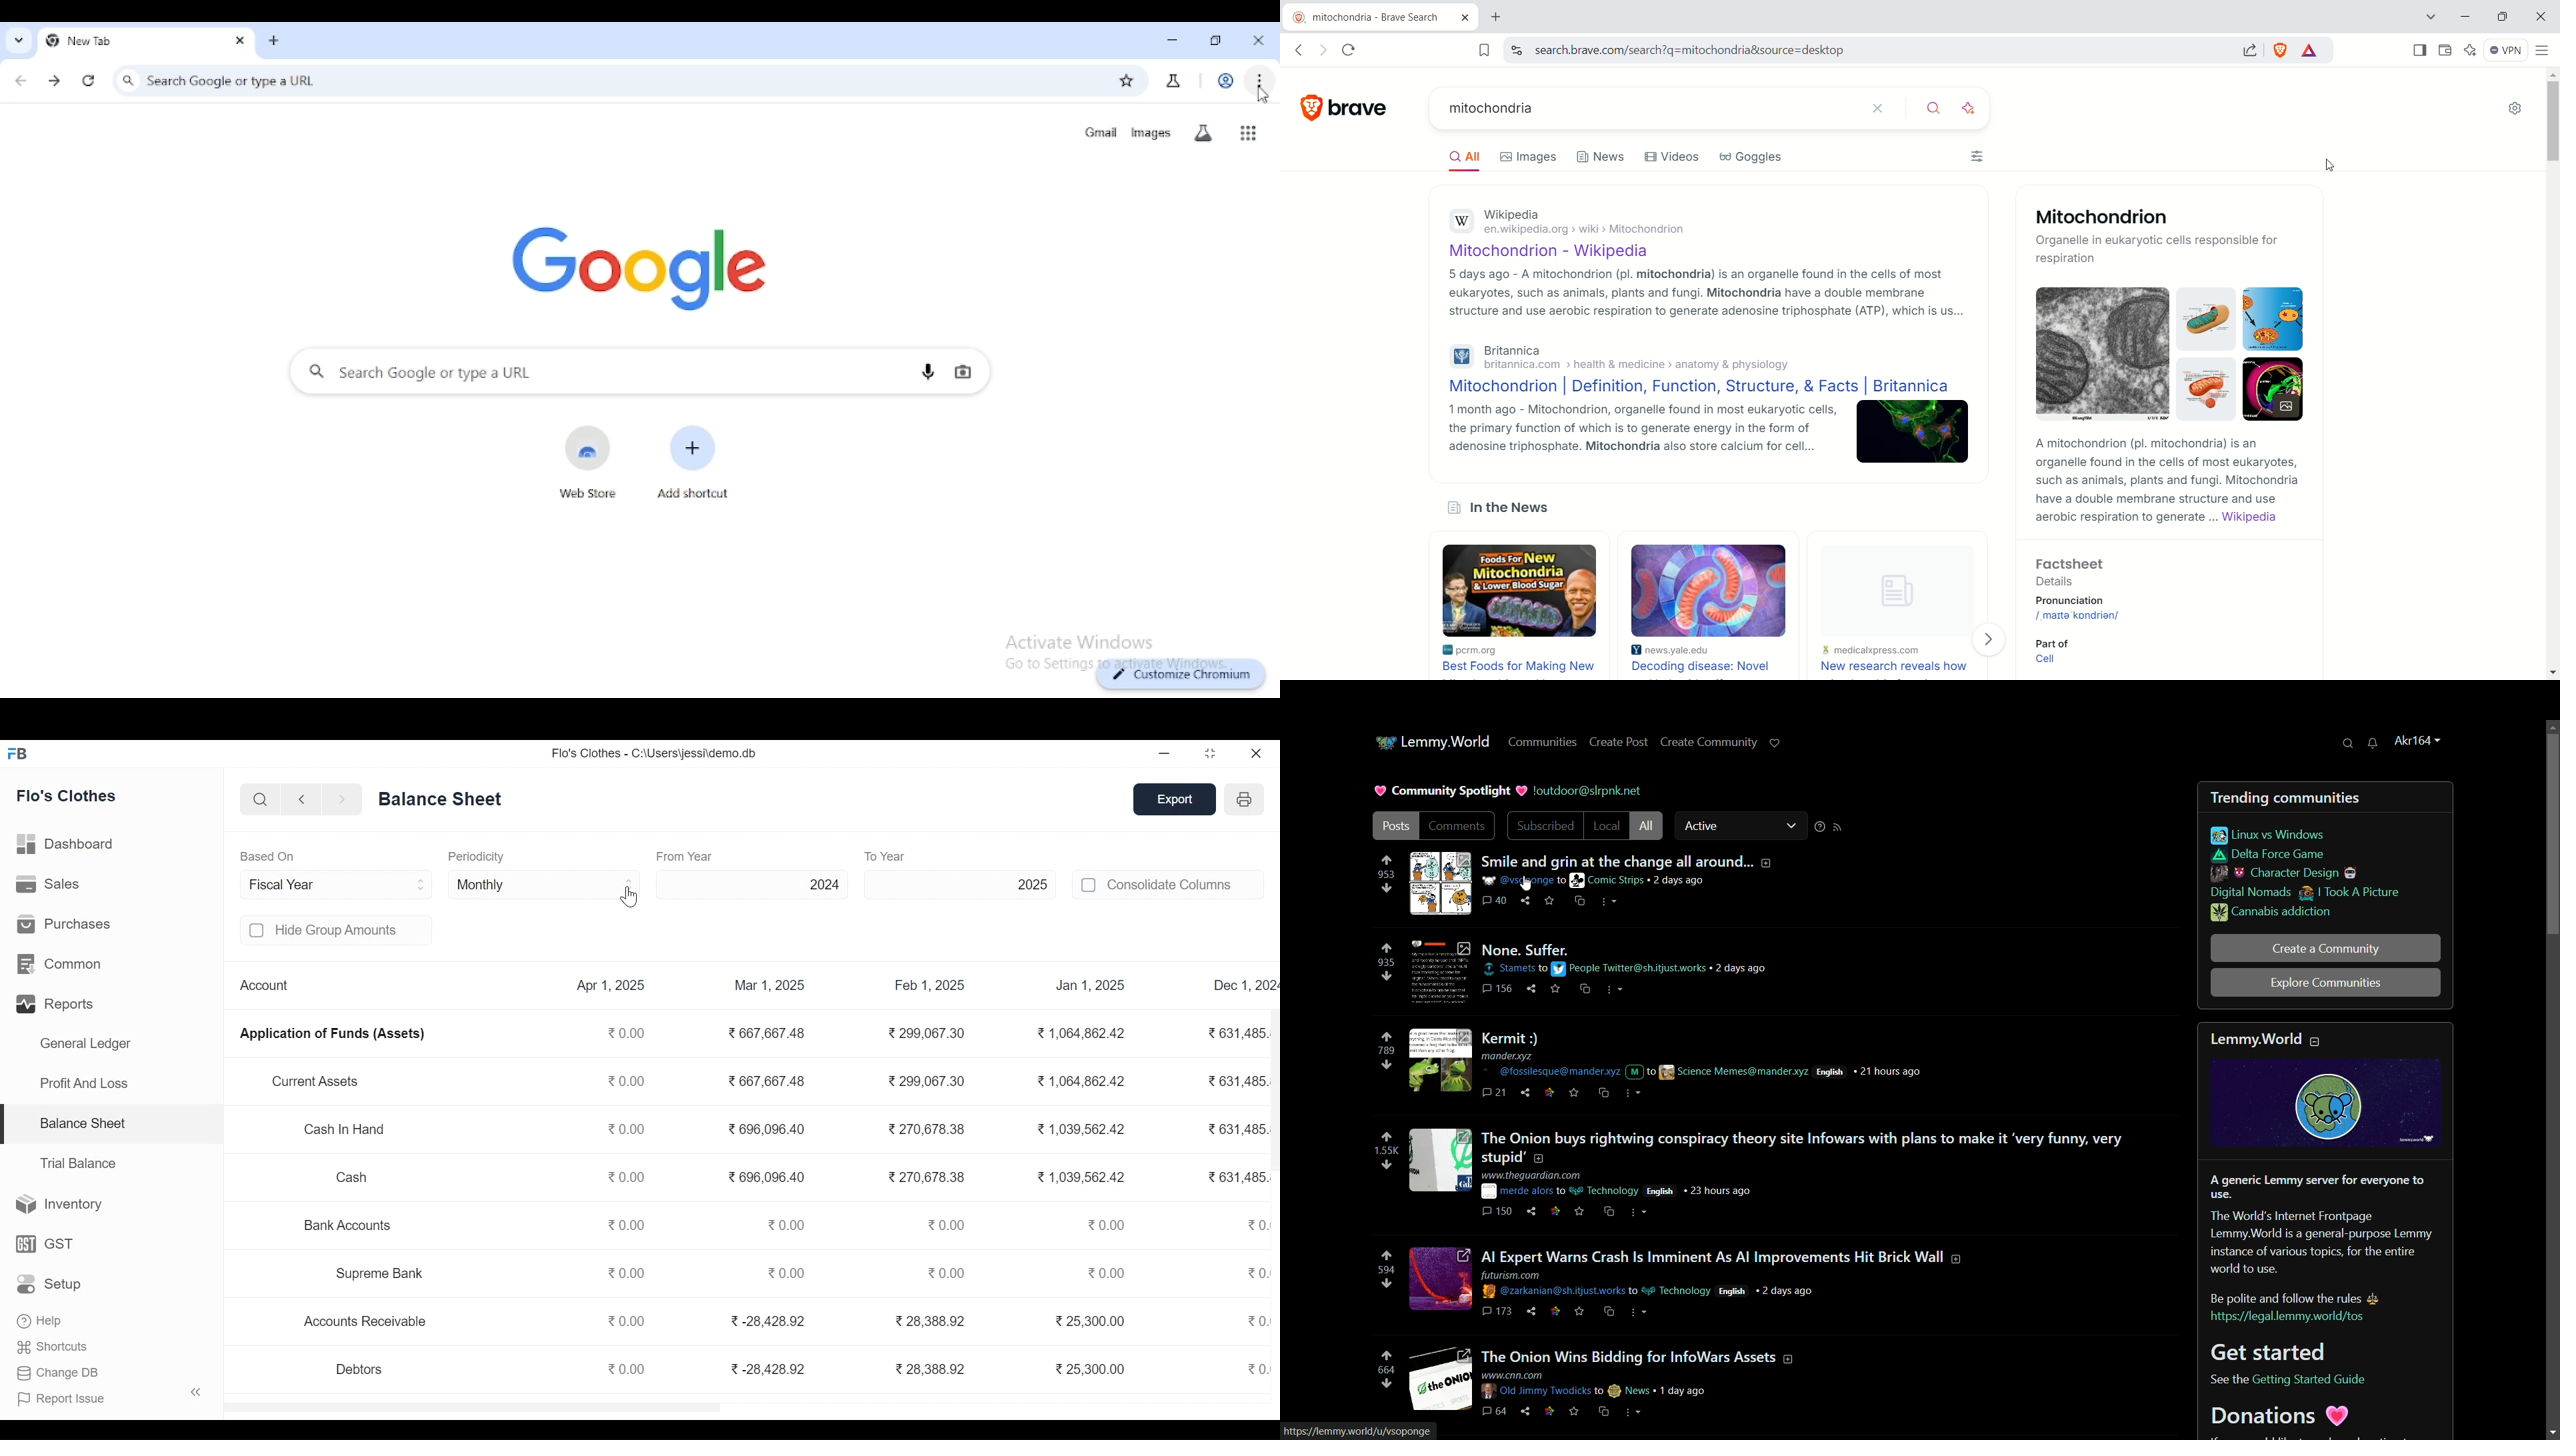 This screenshot has width=2576, height=1456. Describe the element at coordinates (754, 884) in the screenshot. I see `2024` at that location.